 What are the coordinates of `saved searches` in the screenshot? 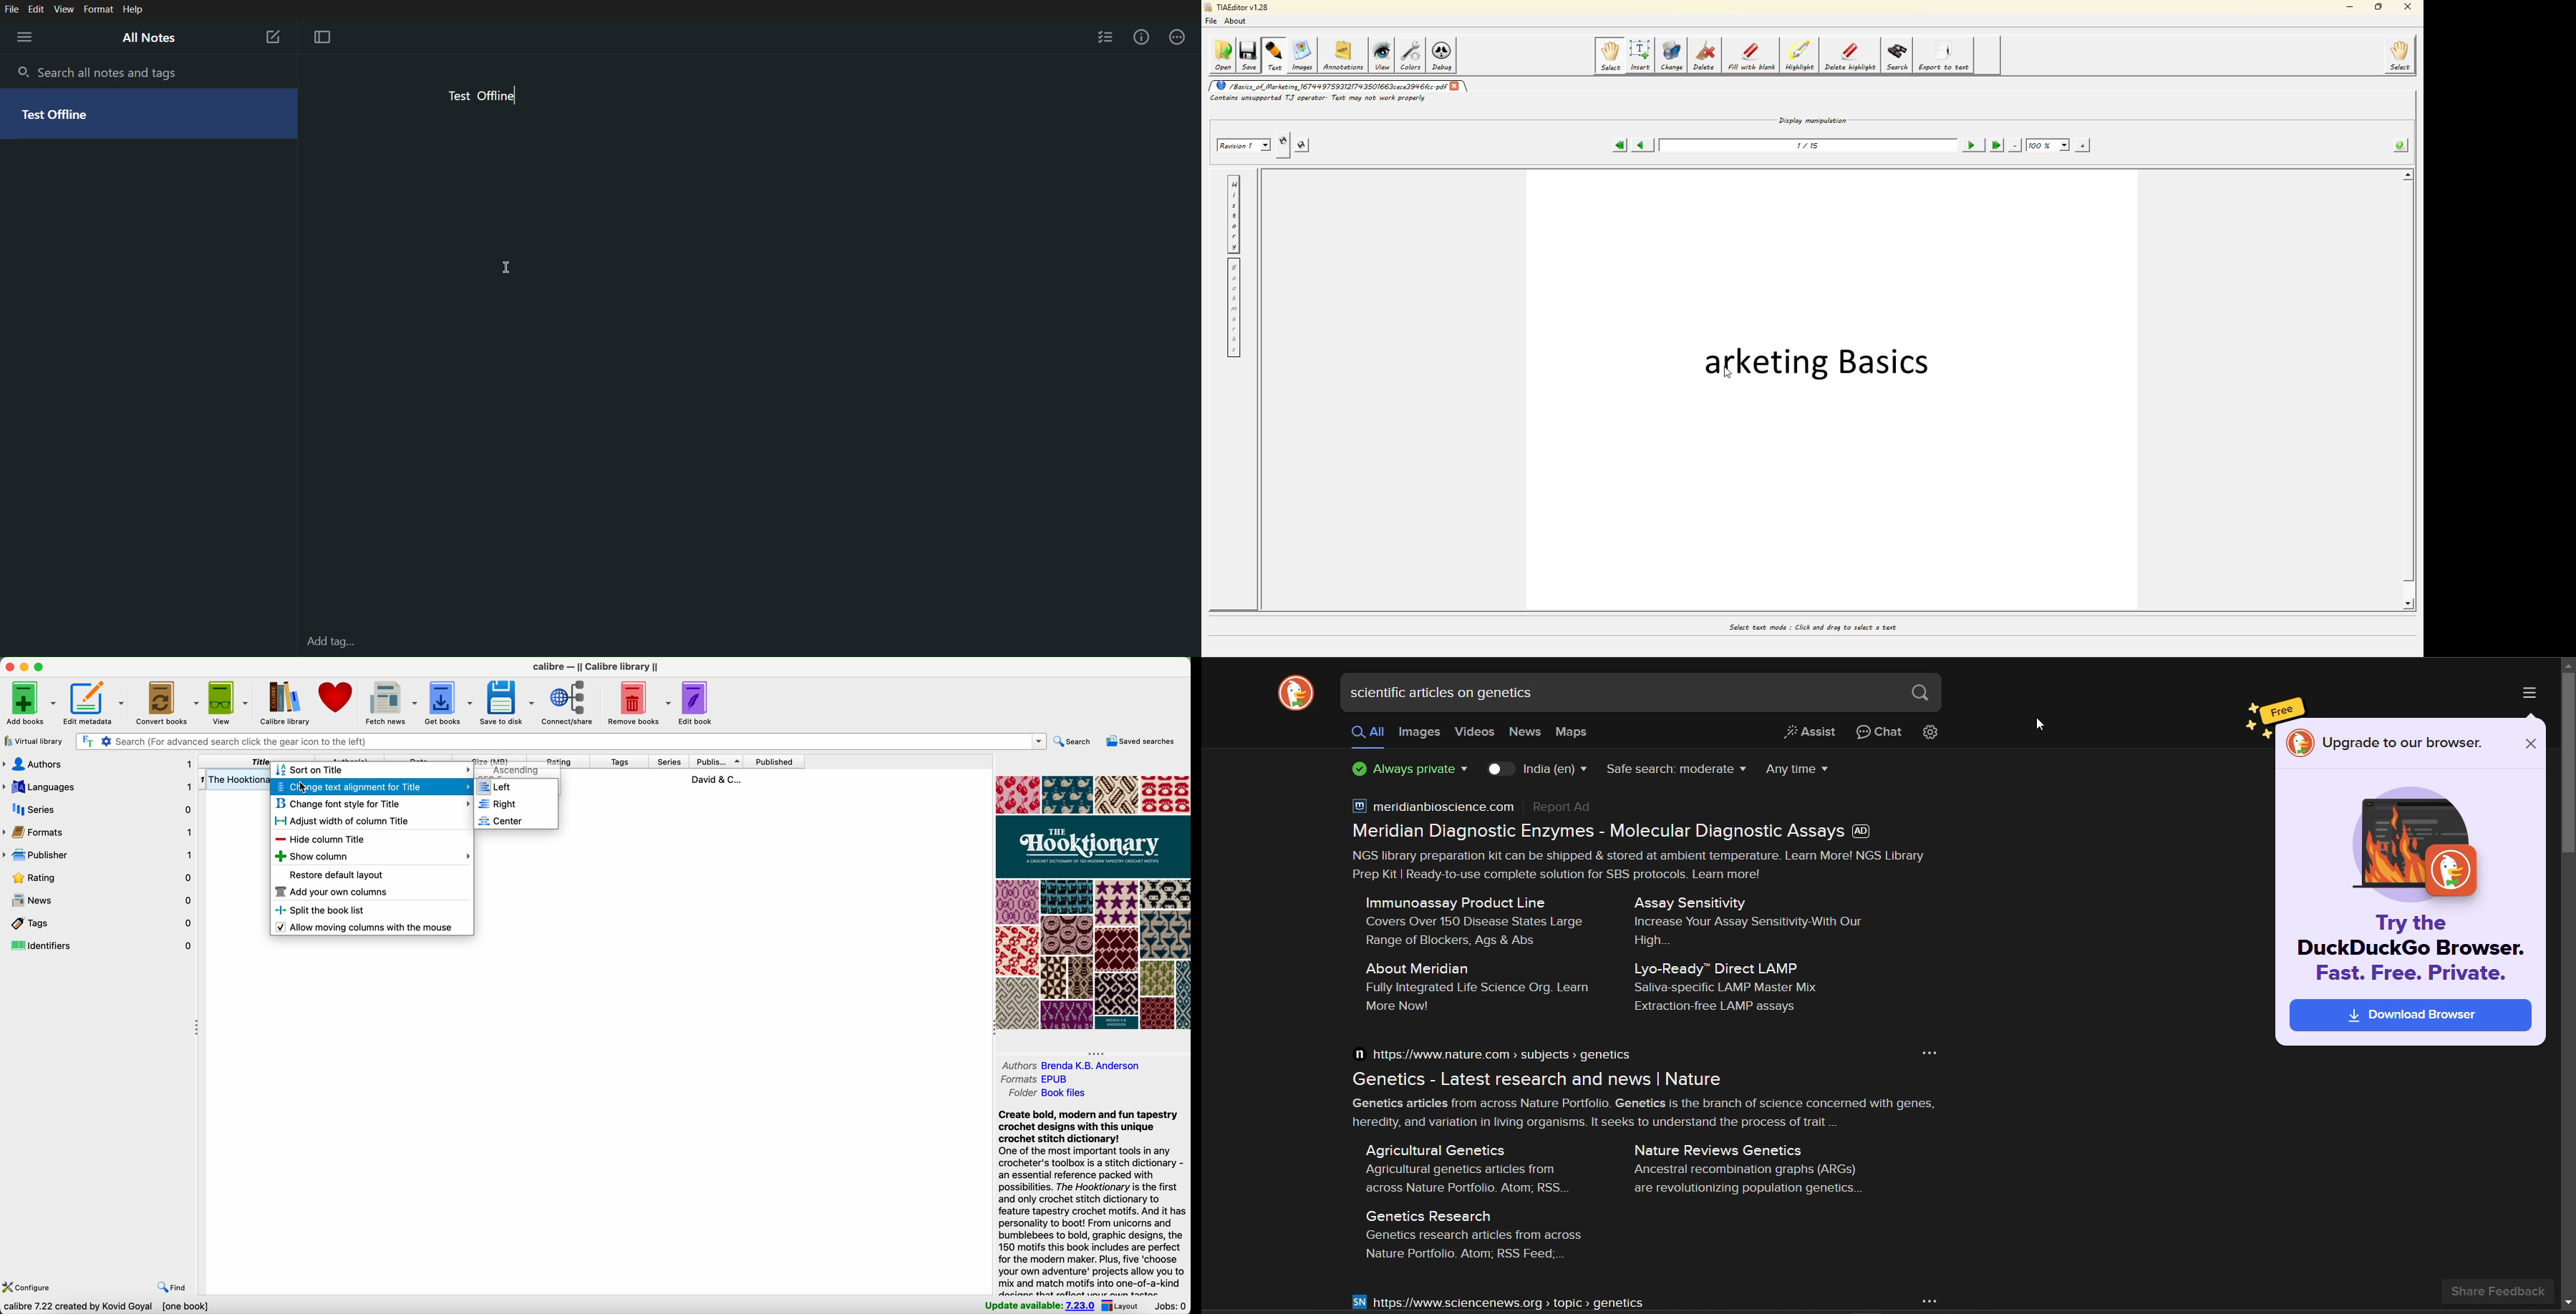 It's located at (1144, 741).